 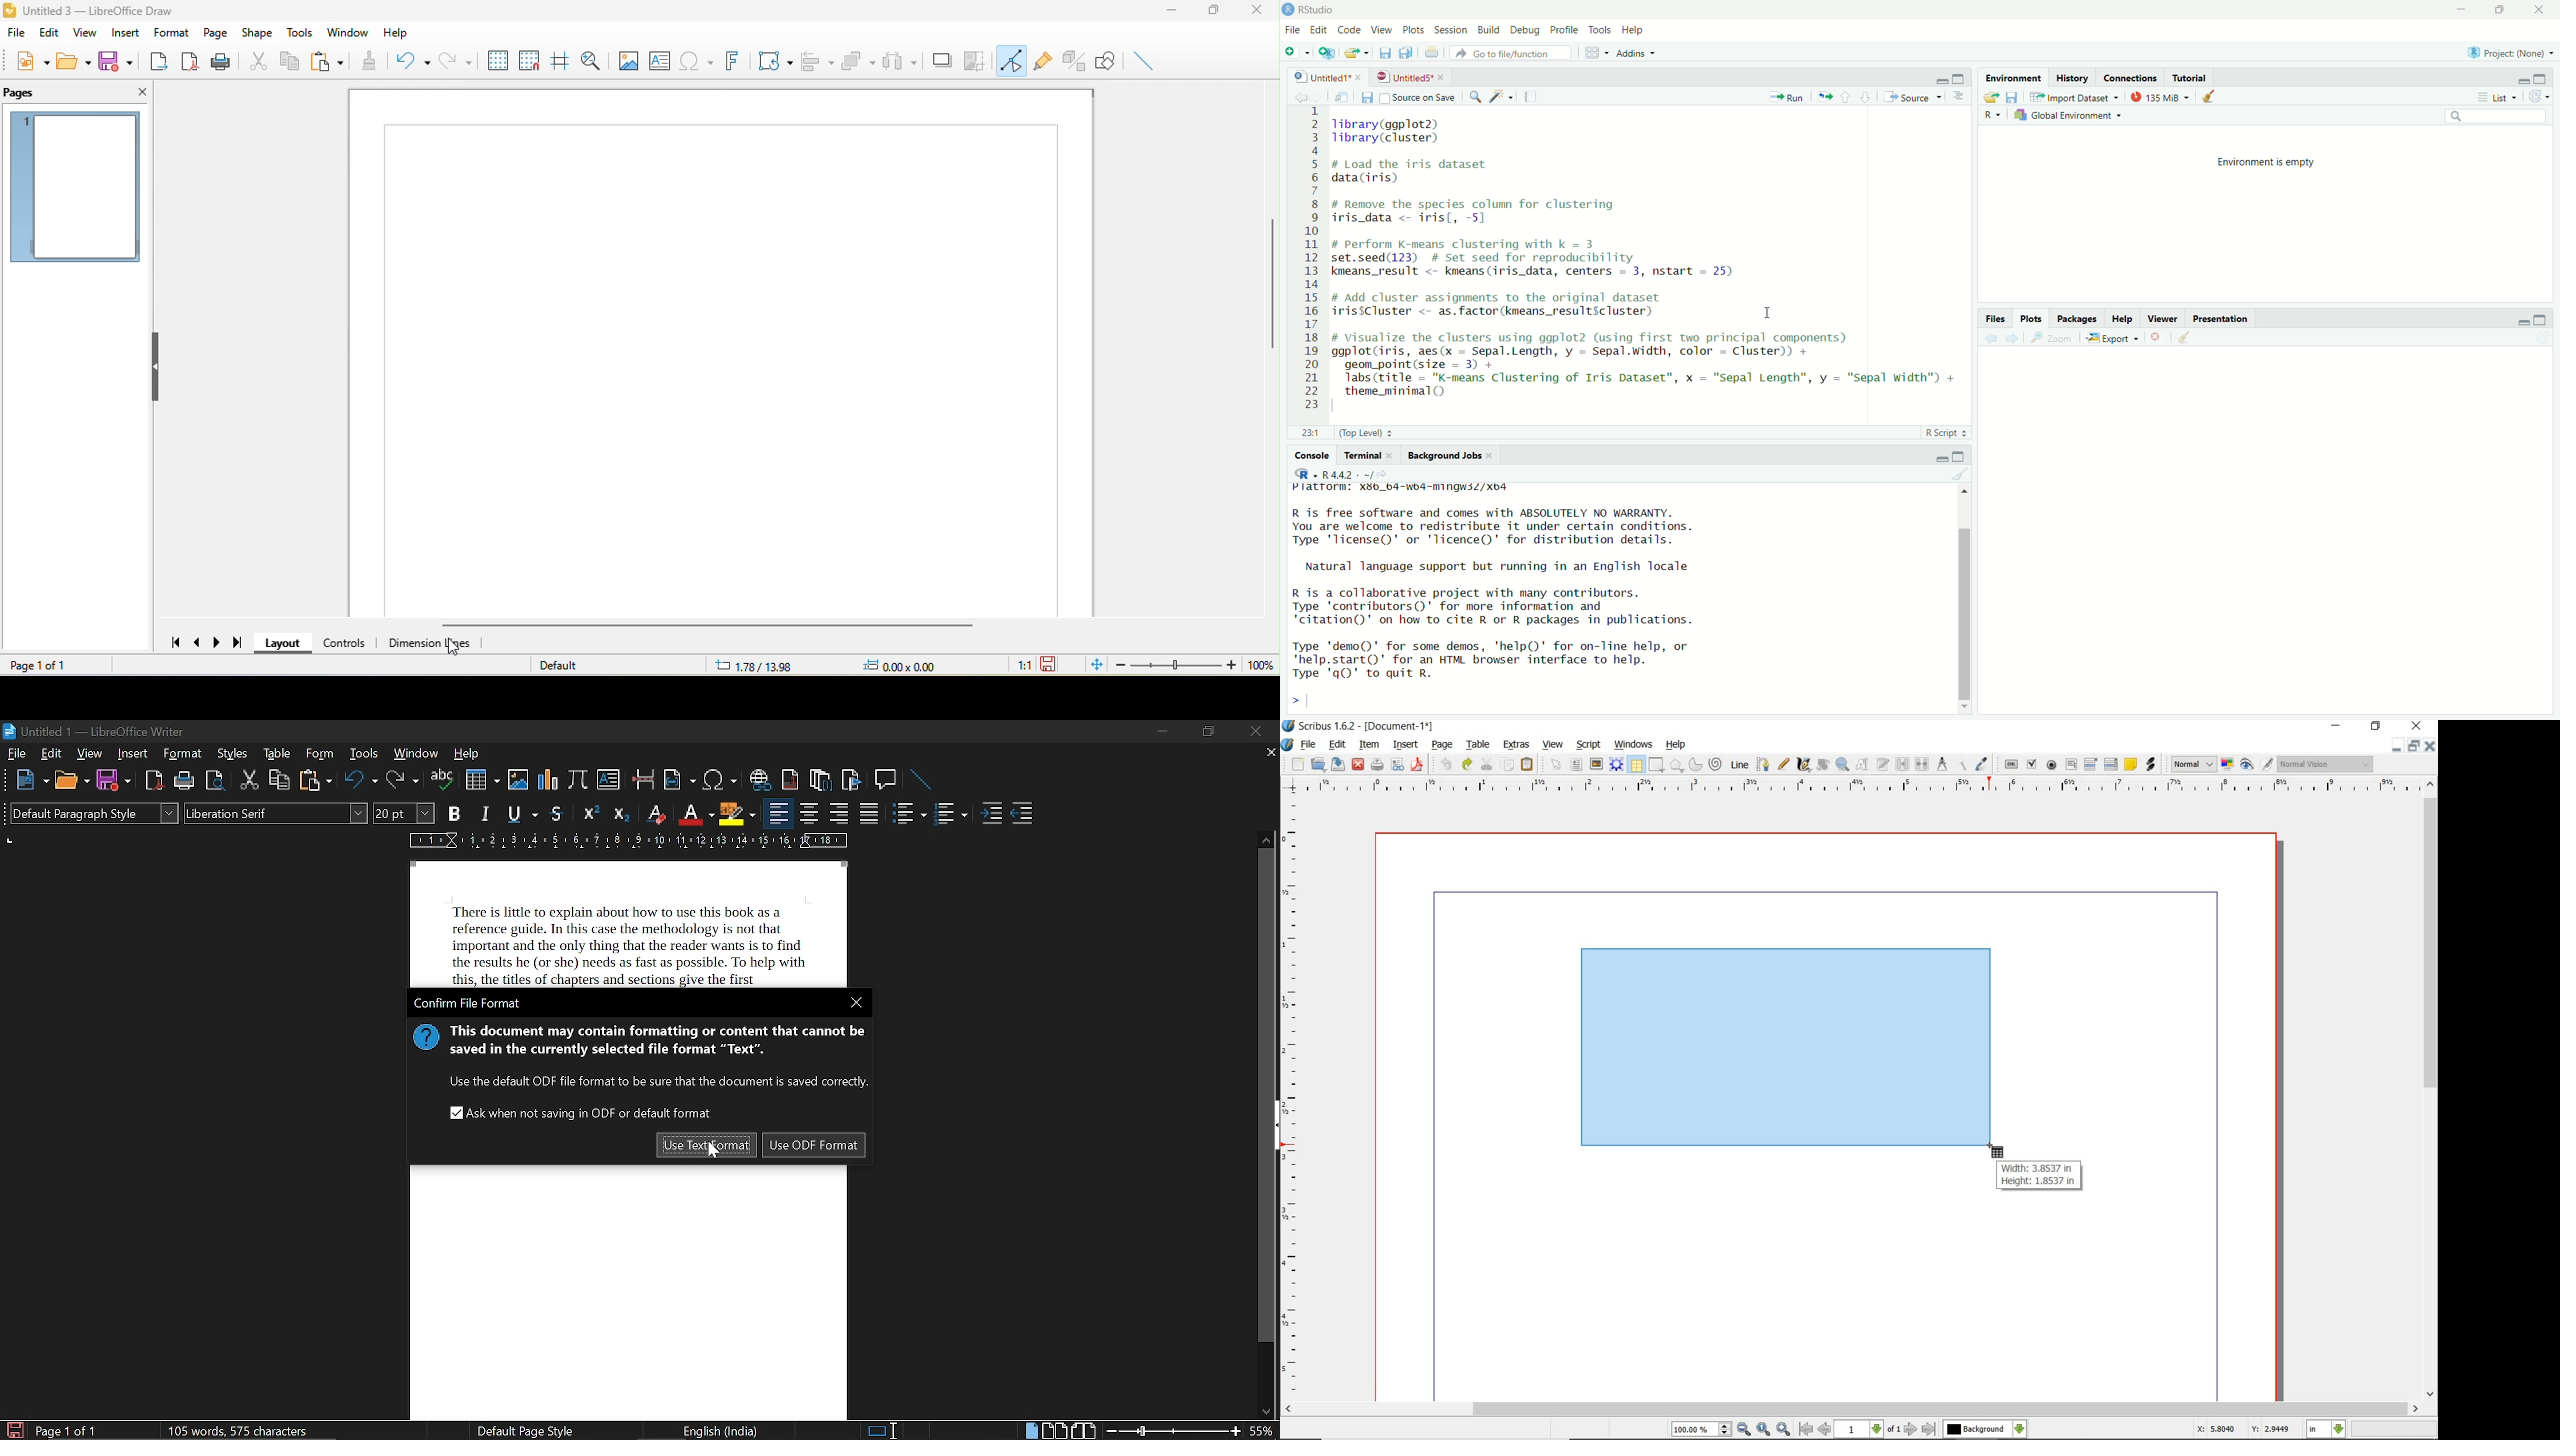 What do you see at coordinates (1941, 79) in the screenshot?
I see `minimize` at bounding box center [1941, 79].